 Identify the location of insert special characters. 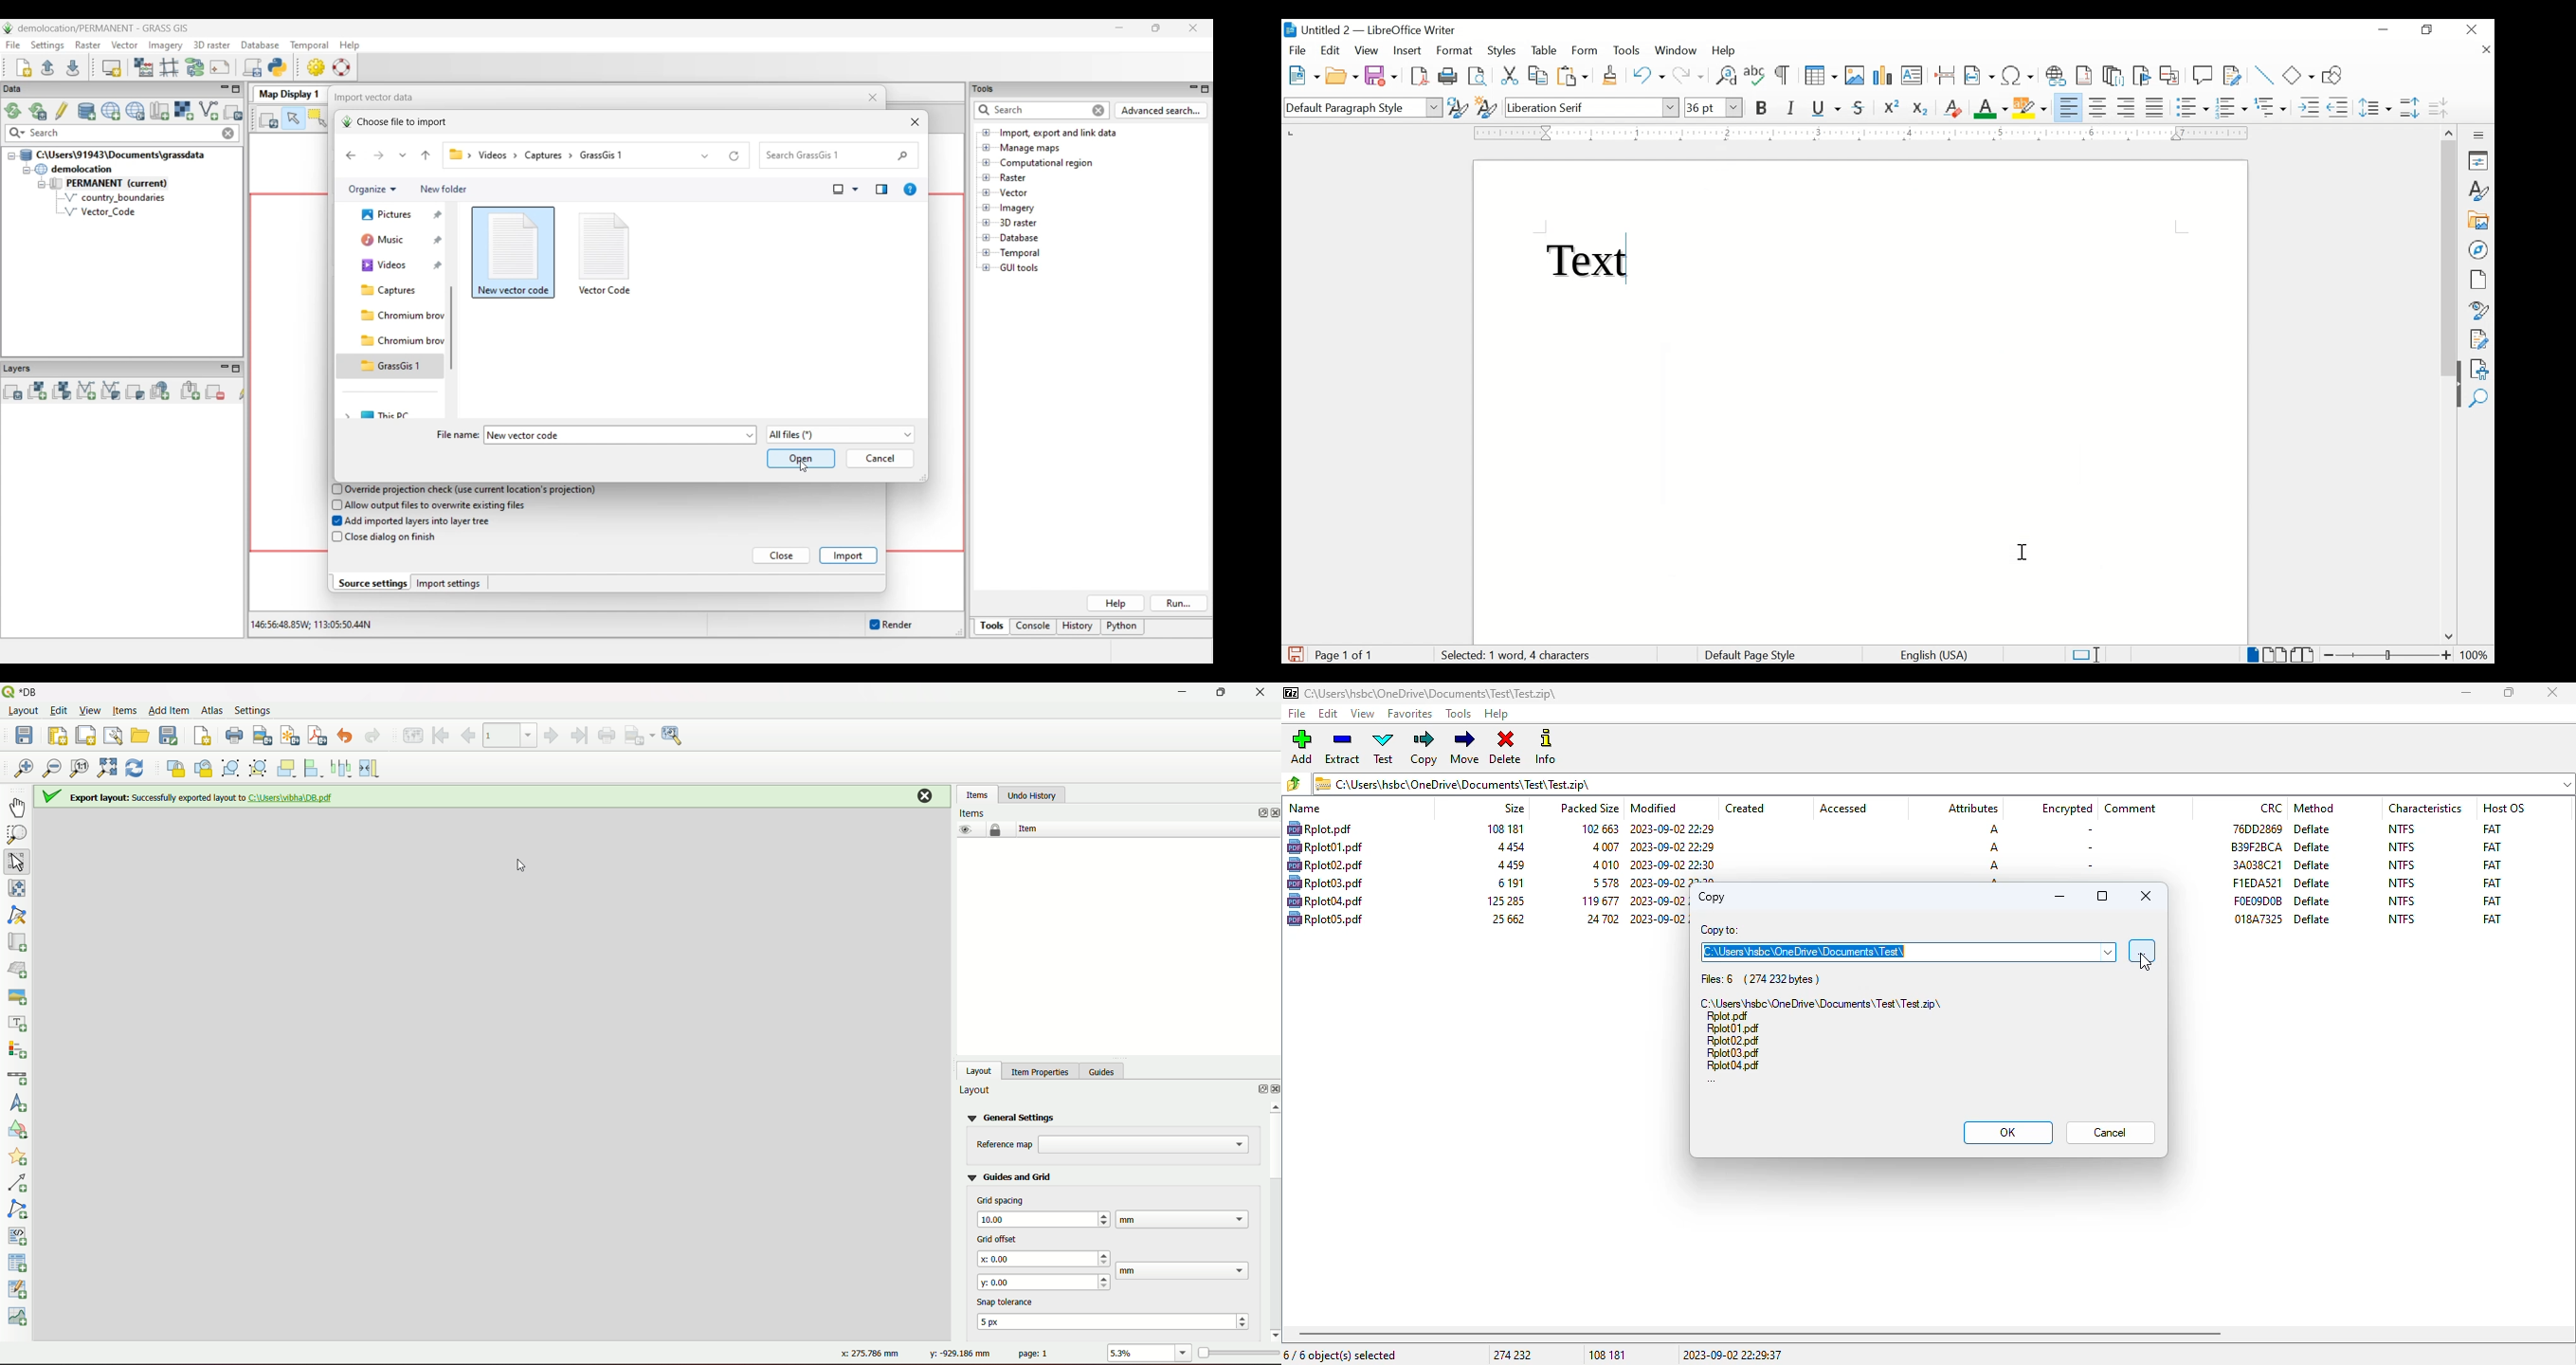
(2018, 75).